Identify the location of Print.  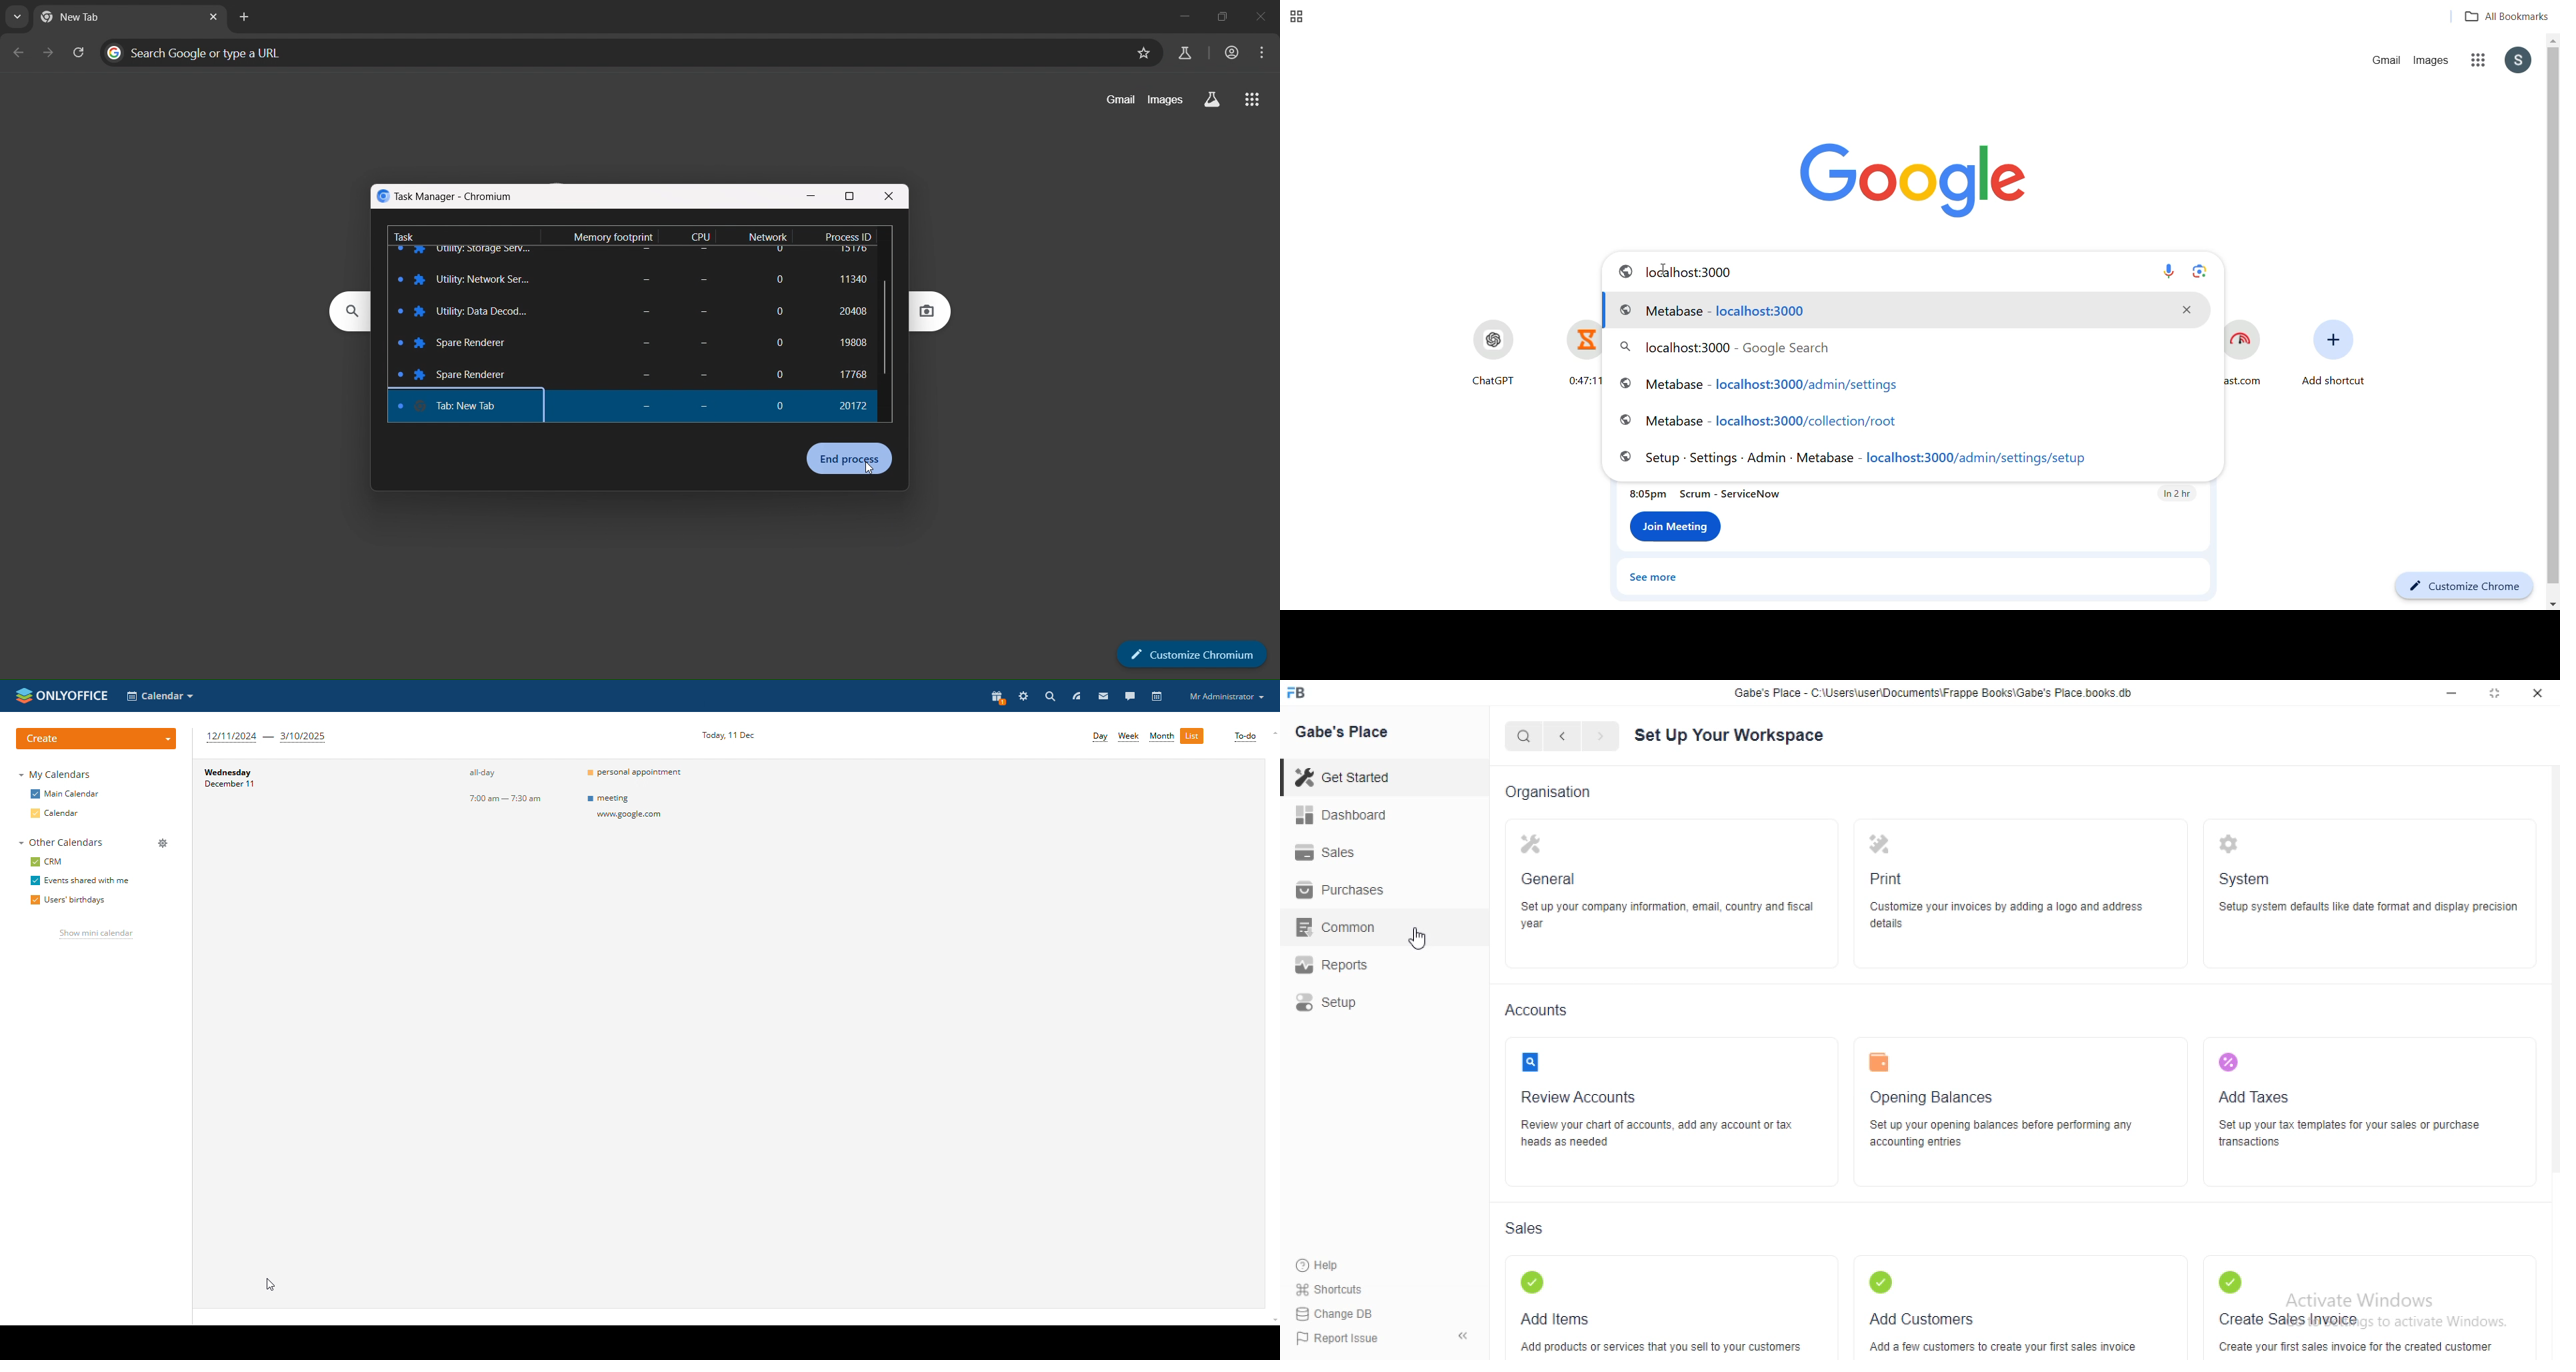
(1884, 859).